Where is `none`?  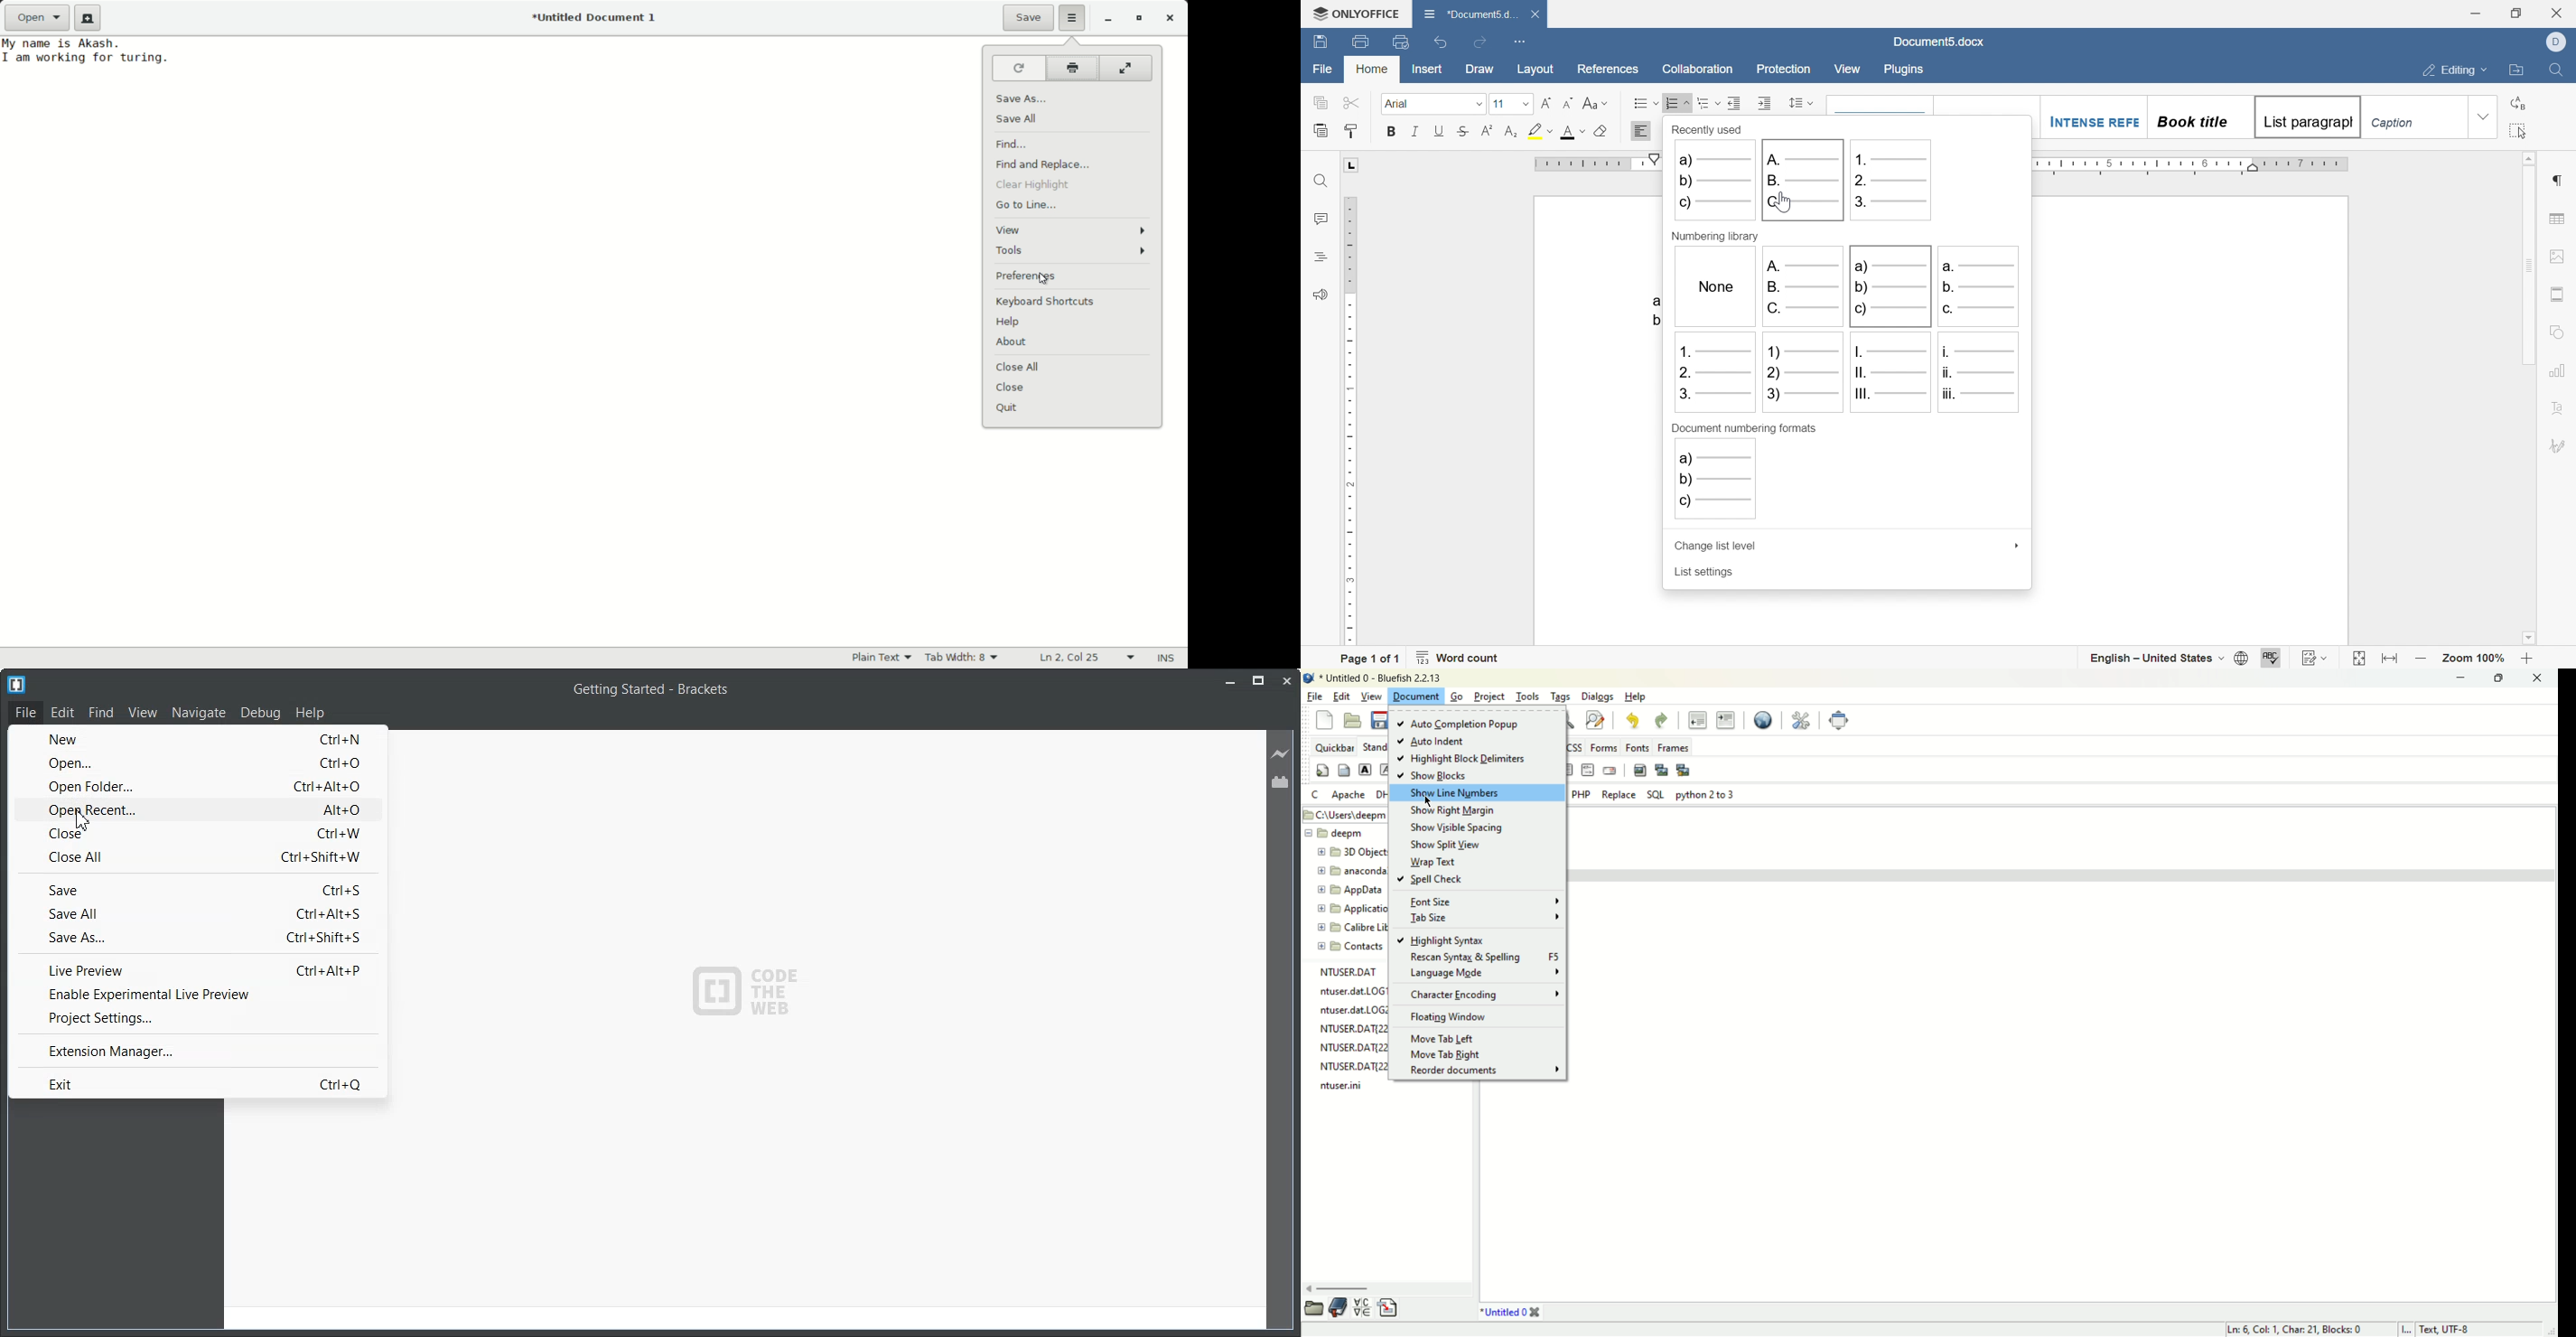
none is located at coordinates (1714, 287).